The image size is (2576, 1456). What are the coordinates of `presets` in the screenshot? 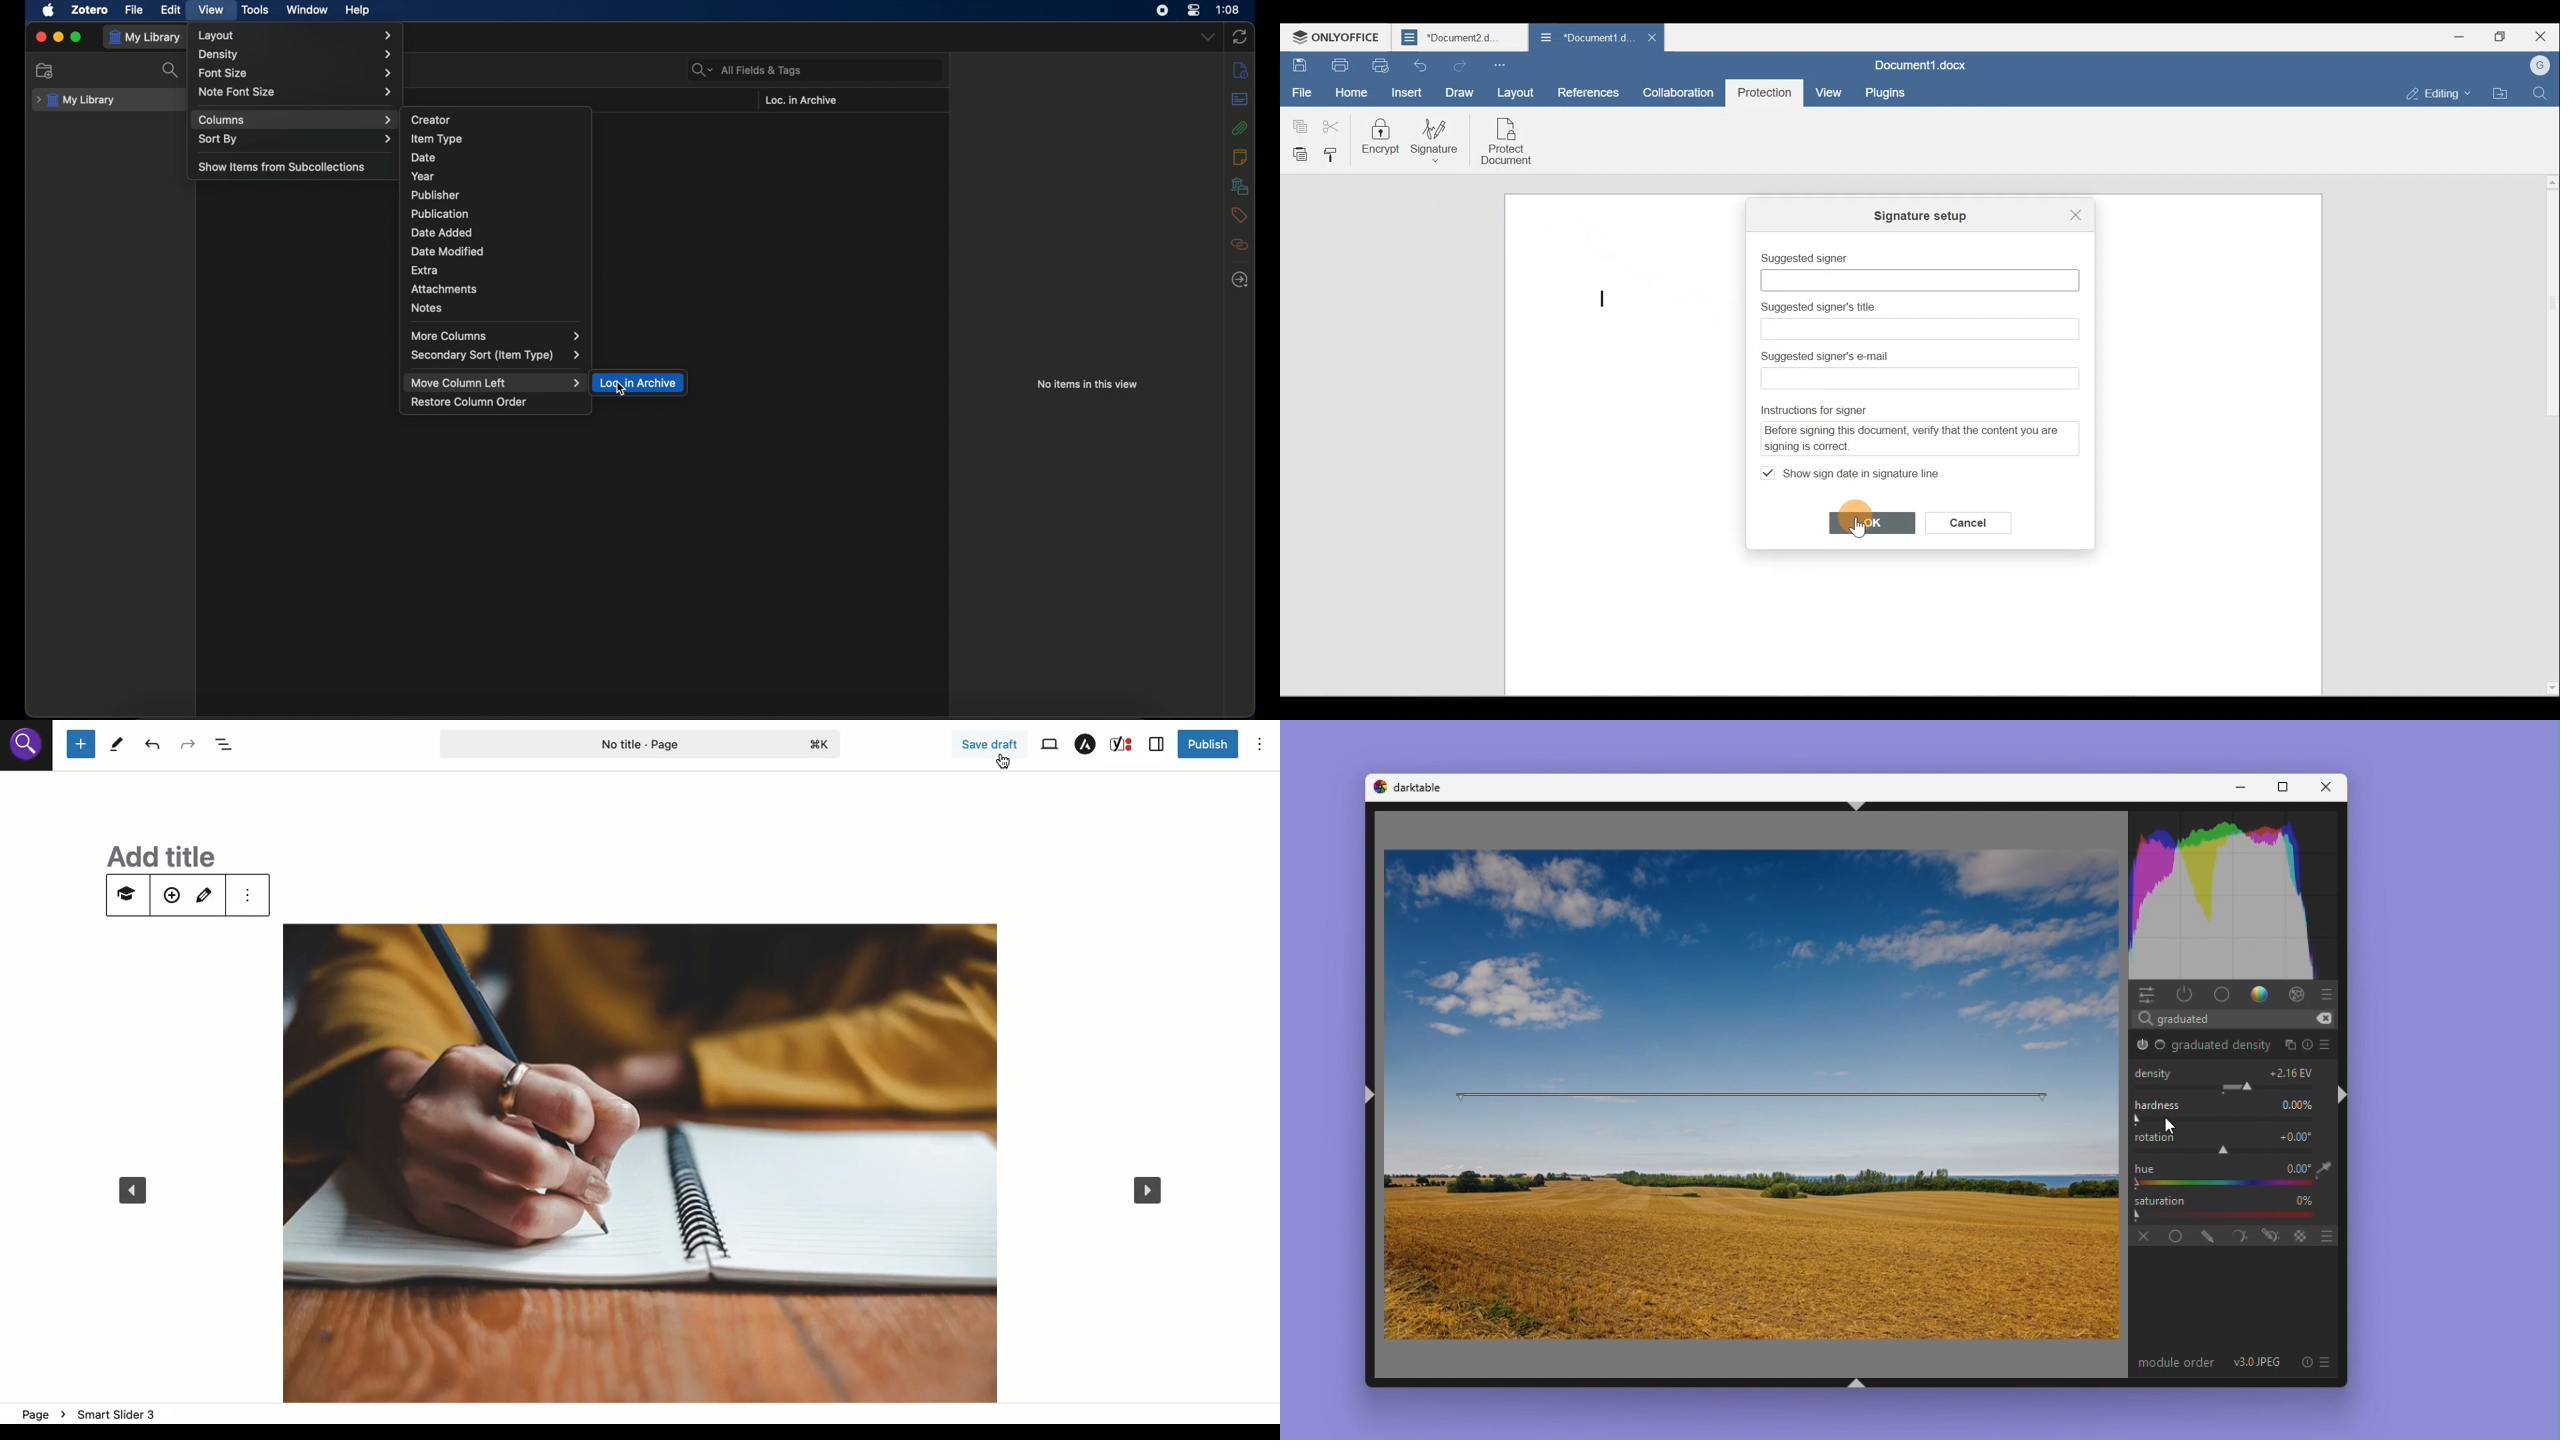 It's located at (2330, 992).